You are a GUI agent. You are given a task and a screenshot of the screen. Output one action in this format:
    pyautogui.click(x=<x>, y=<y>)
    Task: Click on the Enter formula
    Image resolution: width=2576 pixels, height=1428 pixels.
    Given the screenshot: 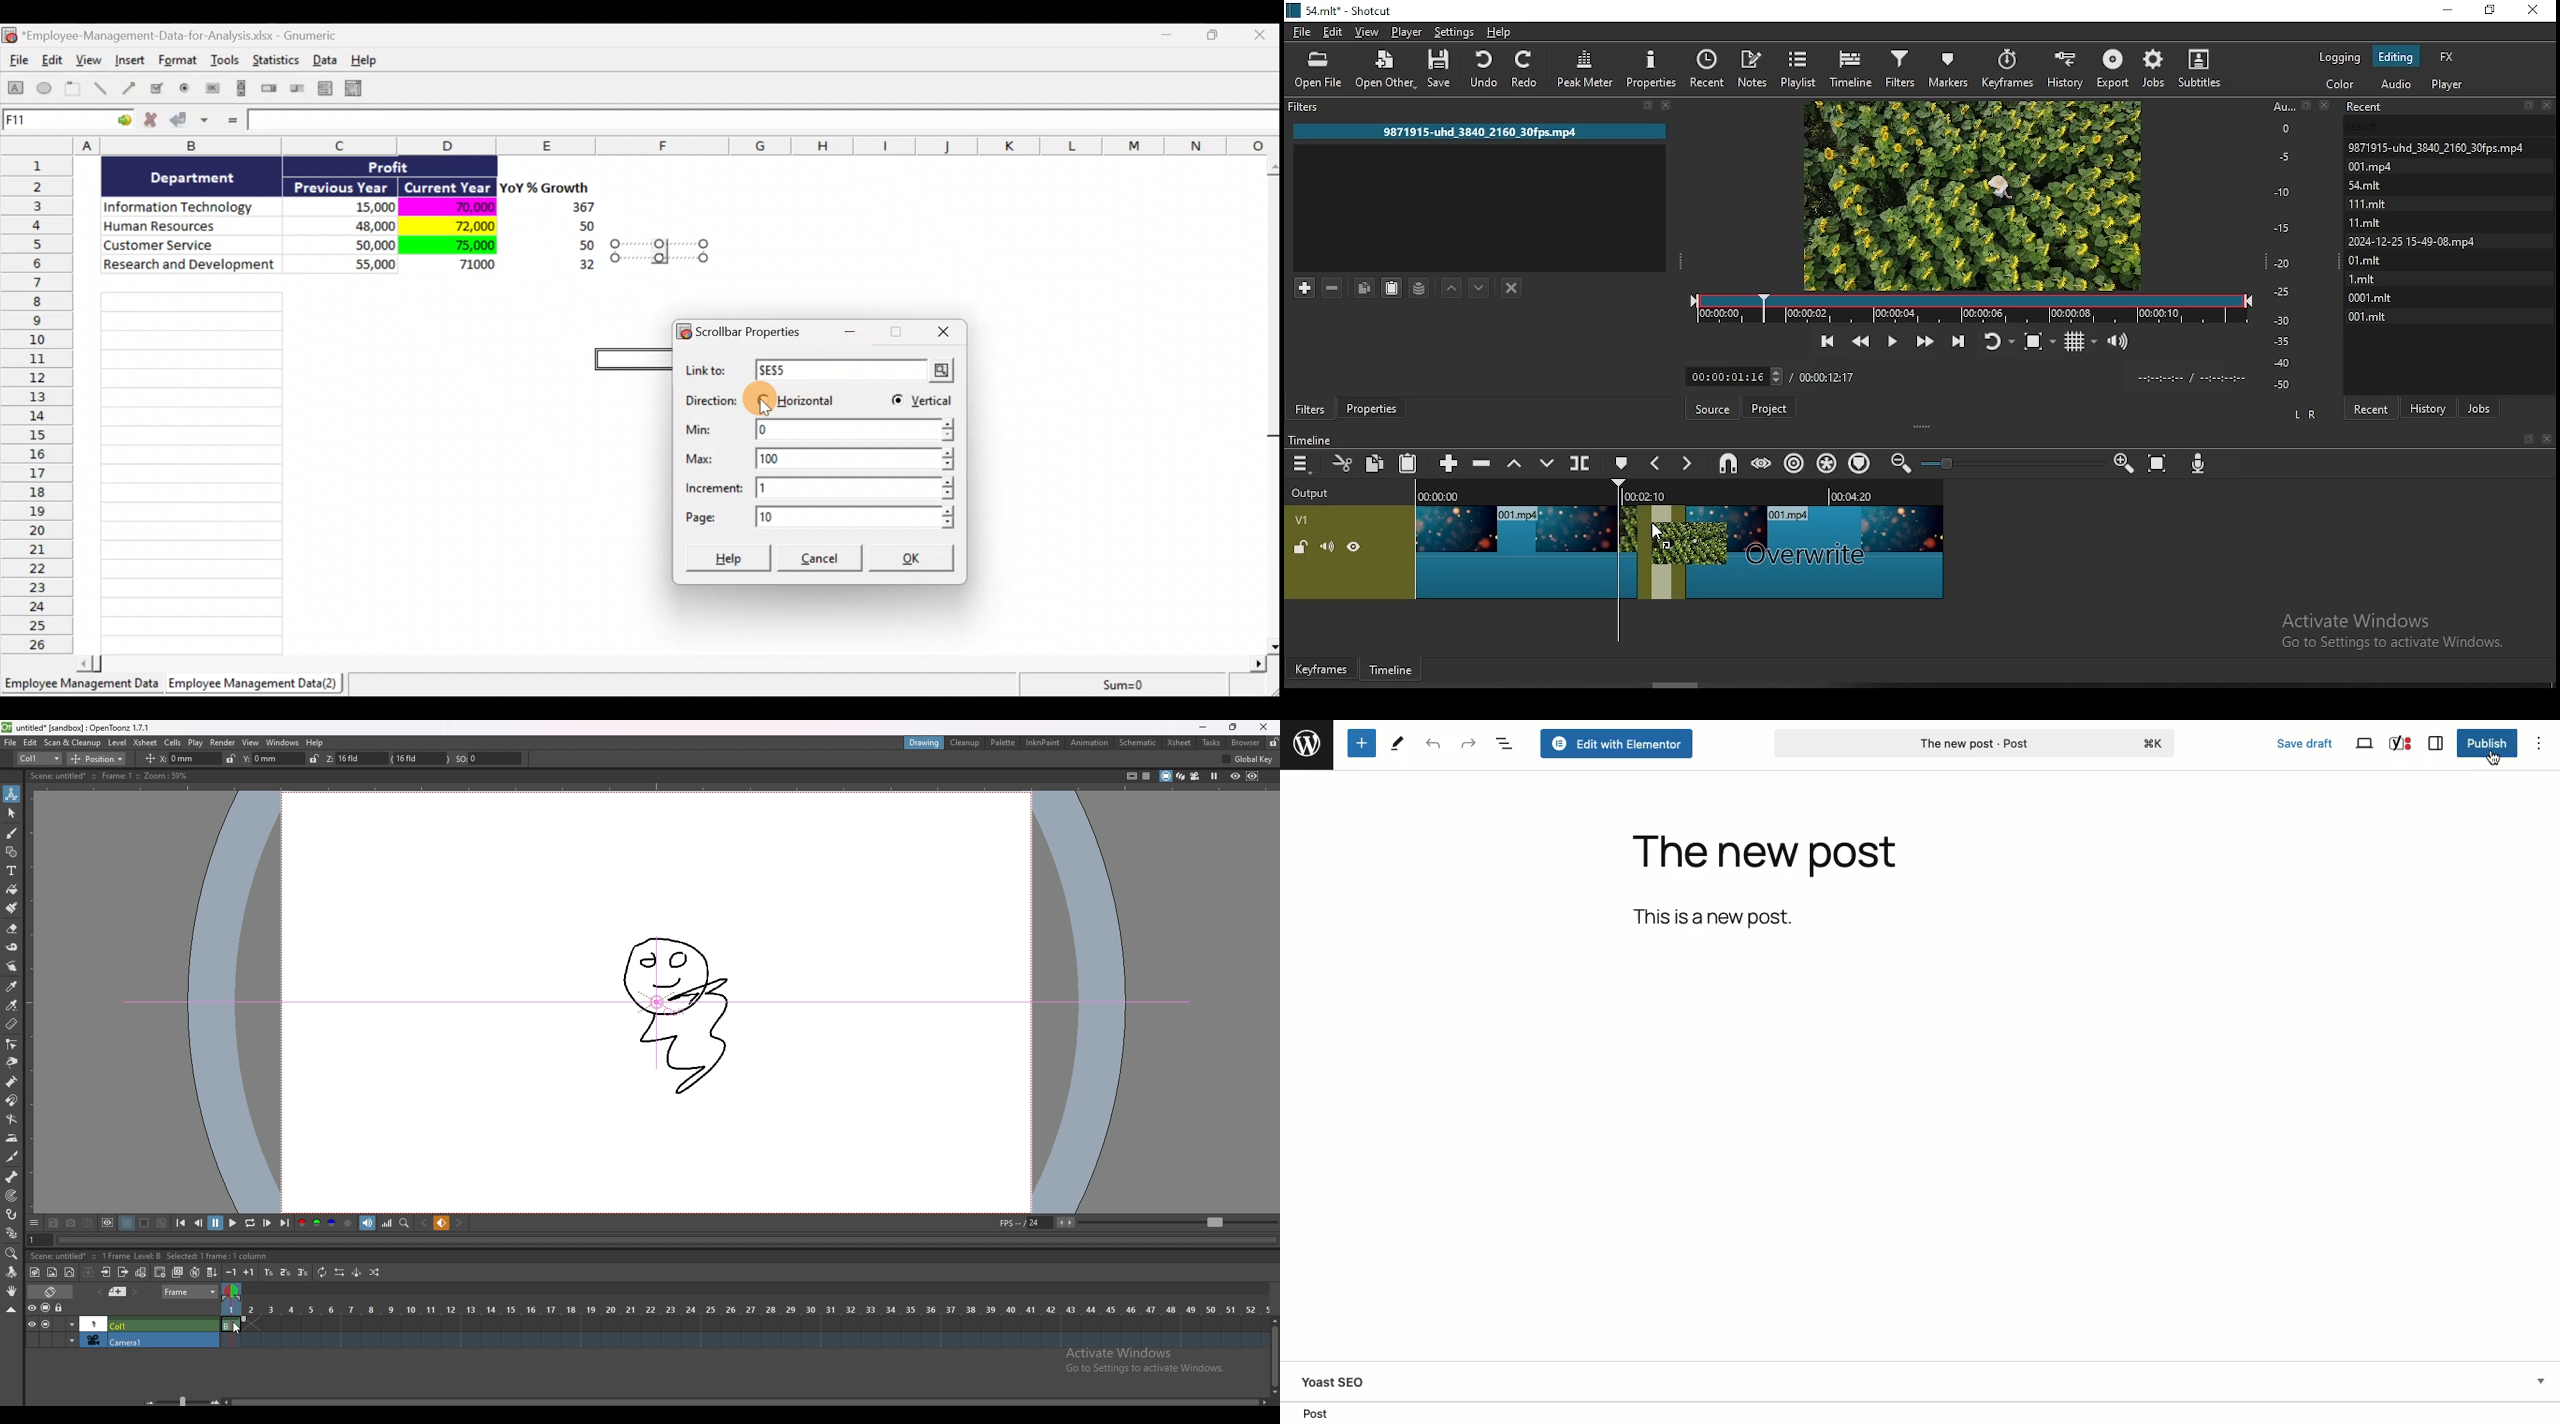 What is the action you would take?
    pyautogui.click(x=231, y=121)
    